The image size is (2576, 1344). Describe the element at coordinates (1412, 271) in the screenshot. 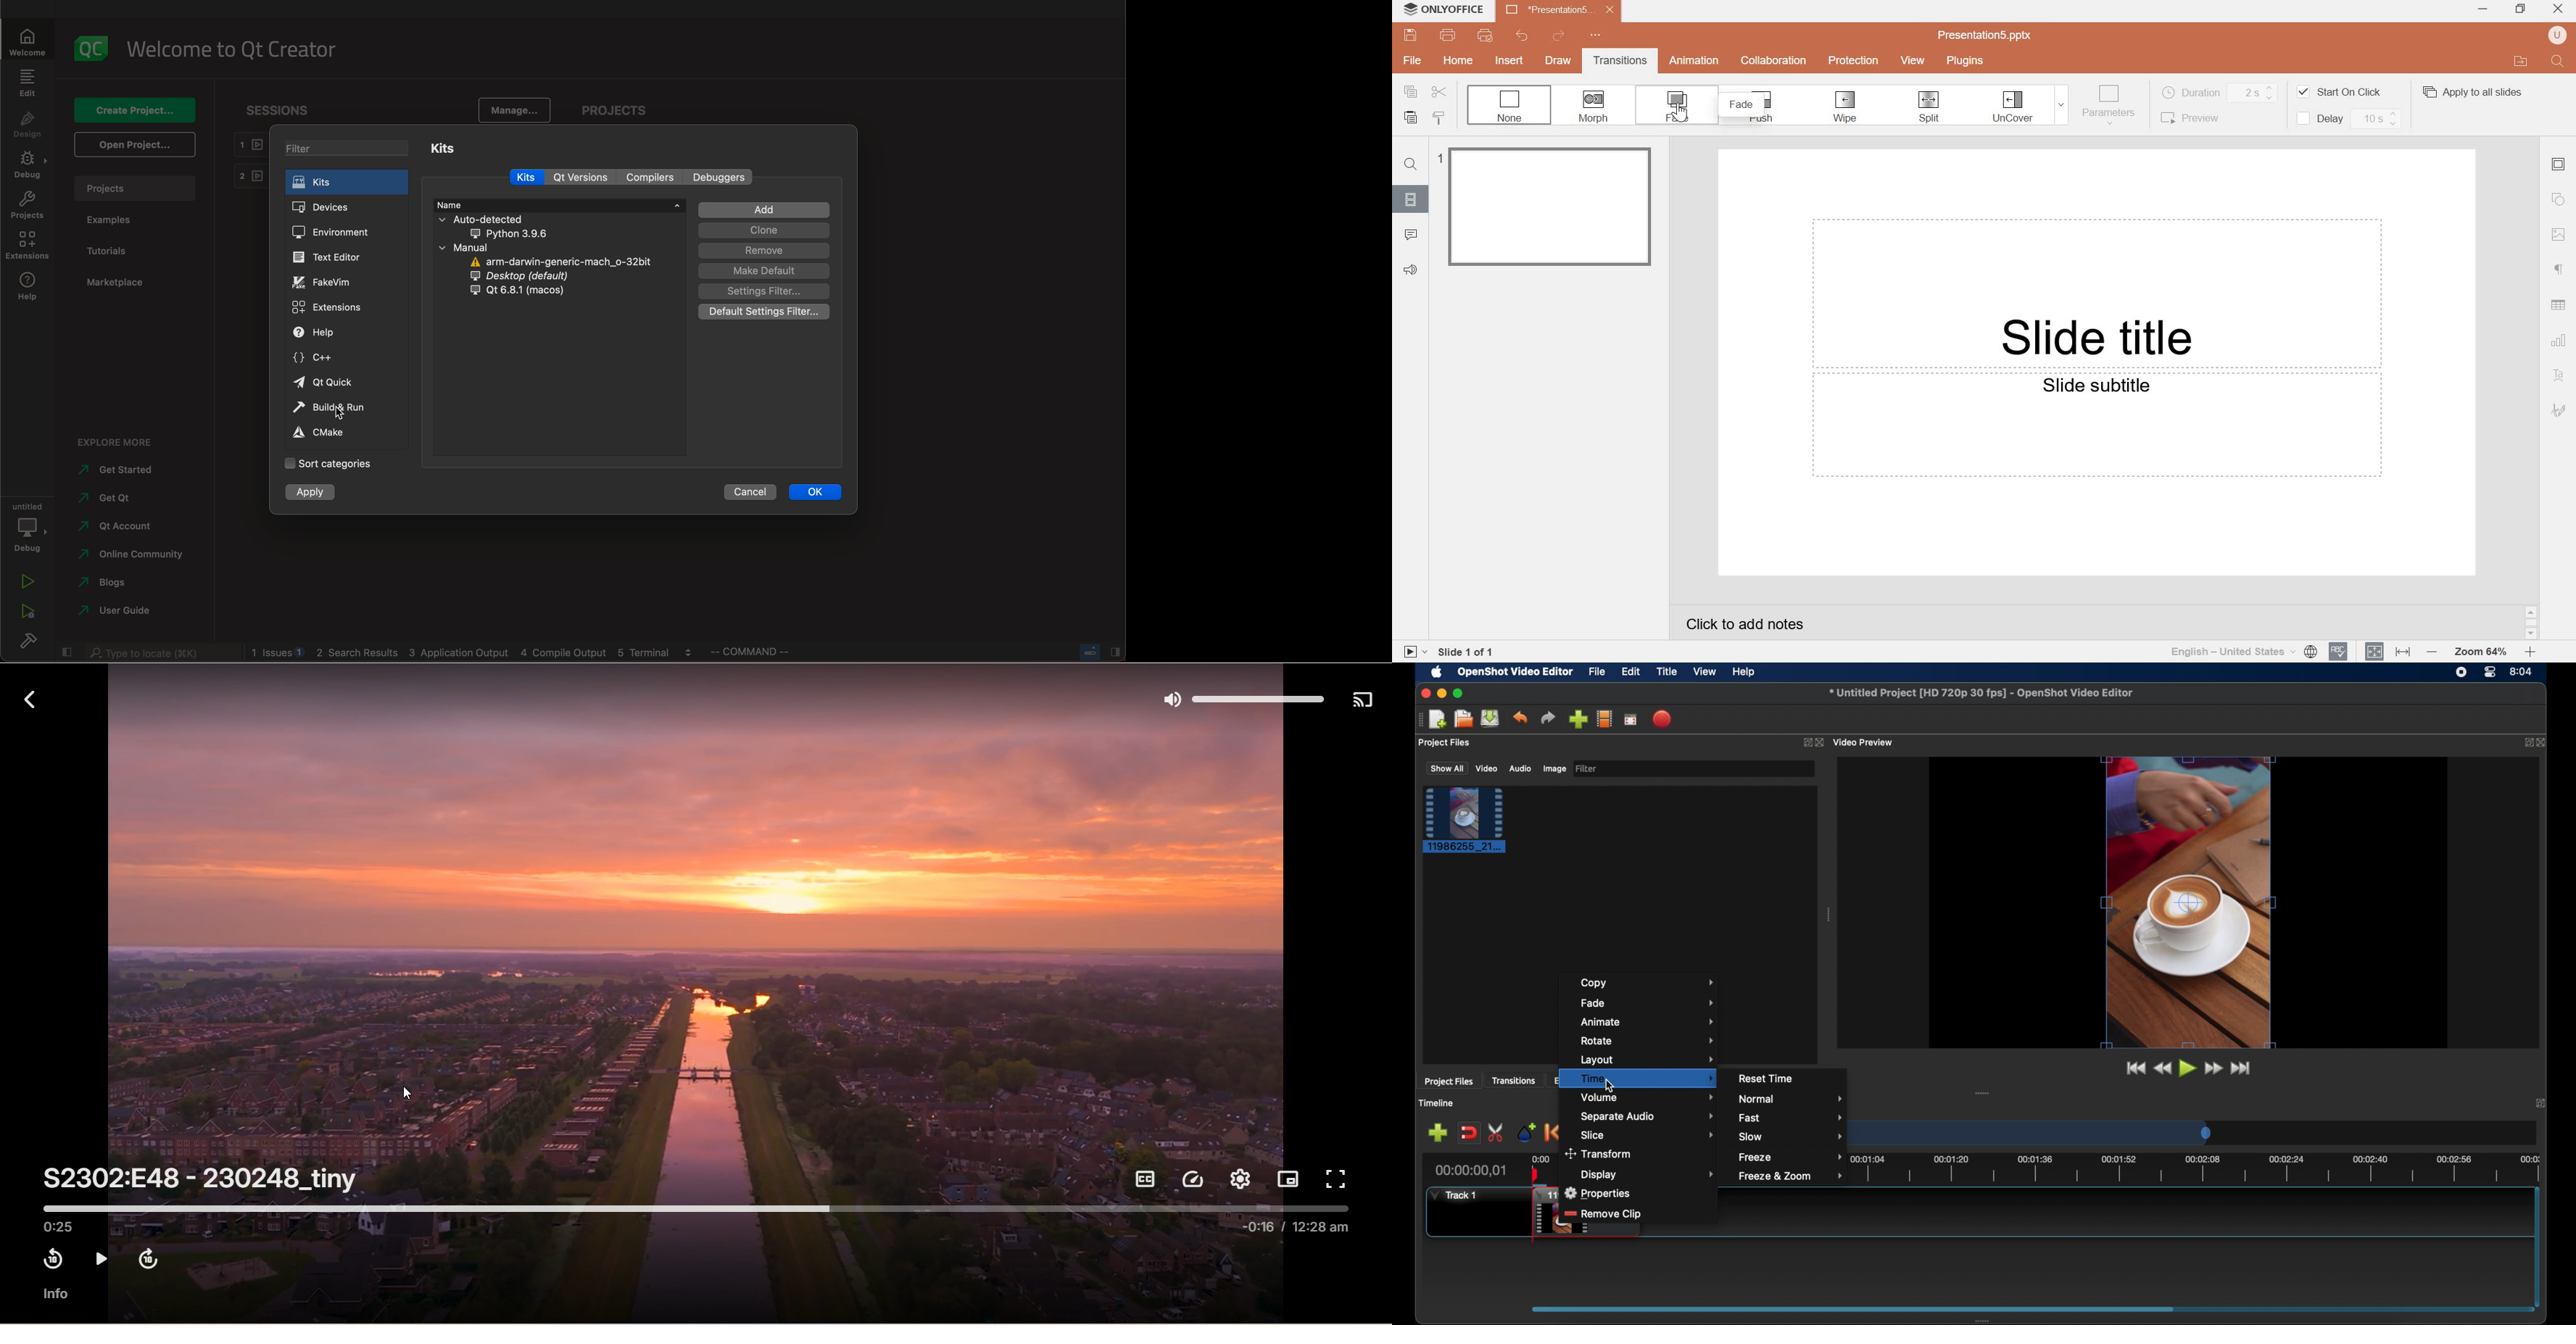

I see `Feedback & support` at that location.